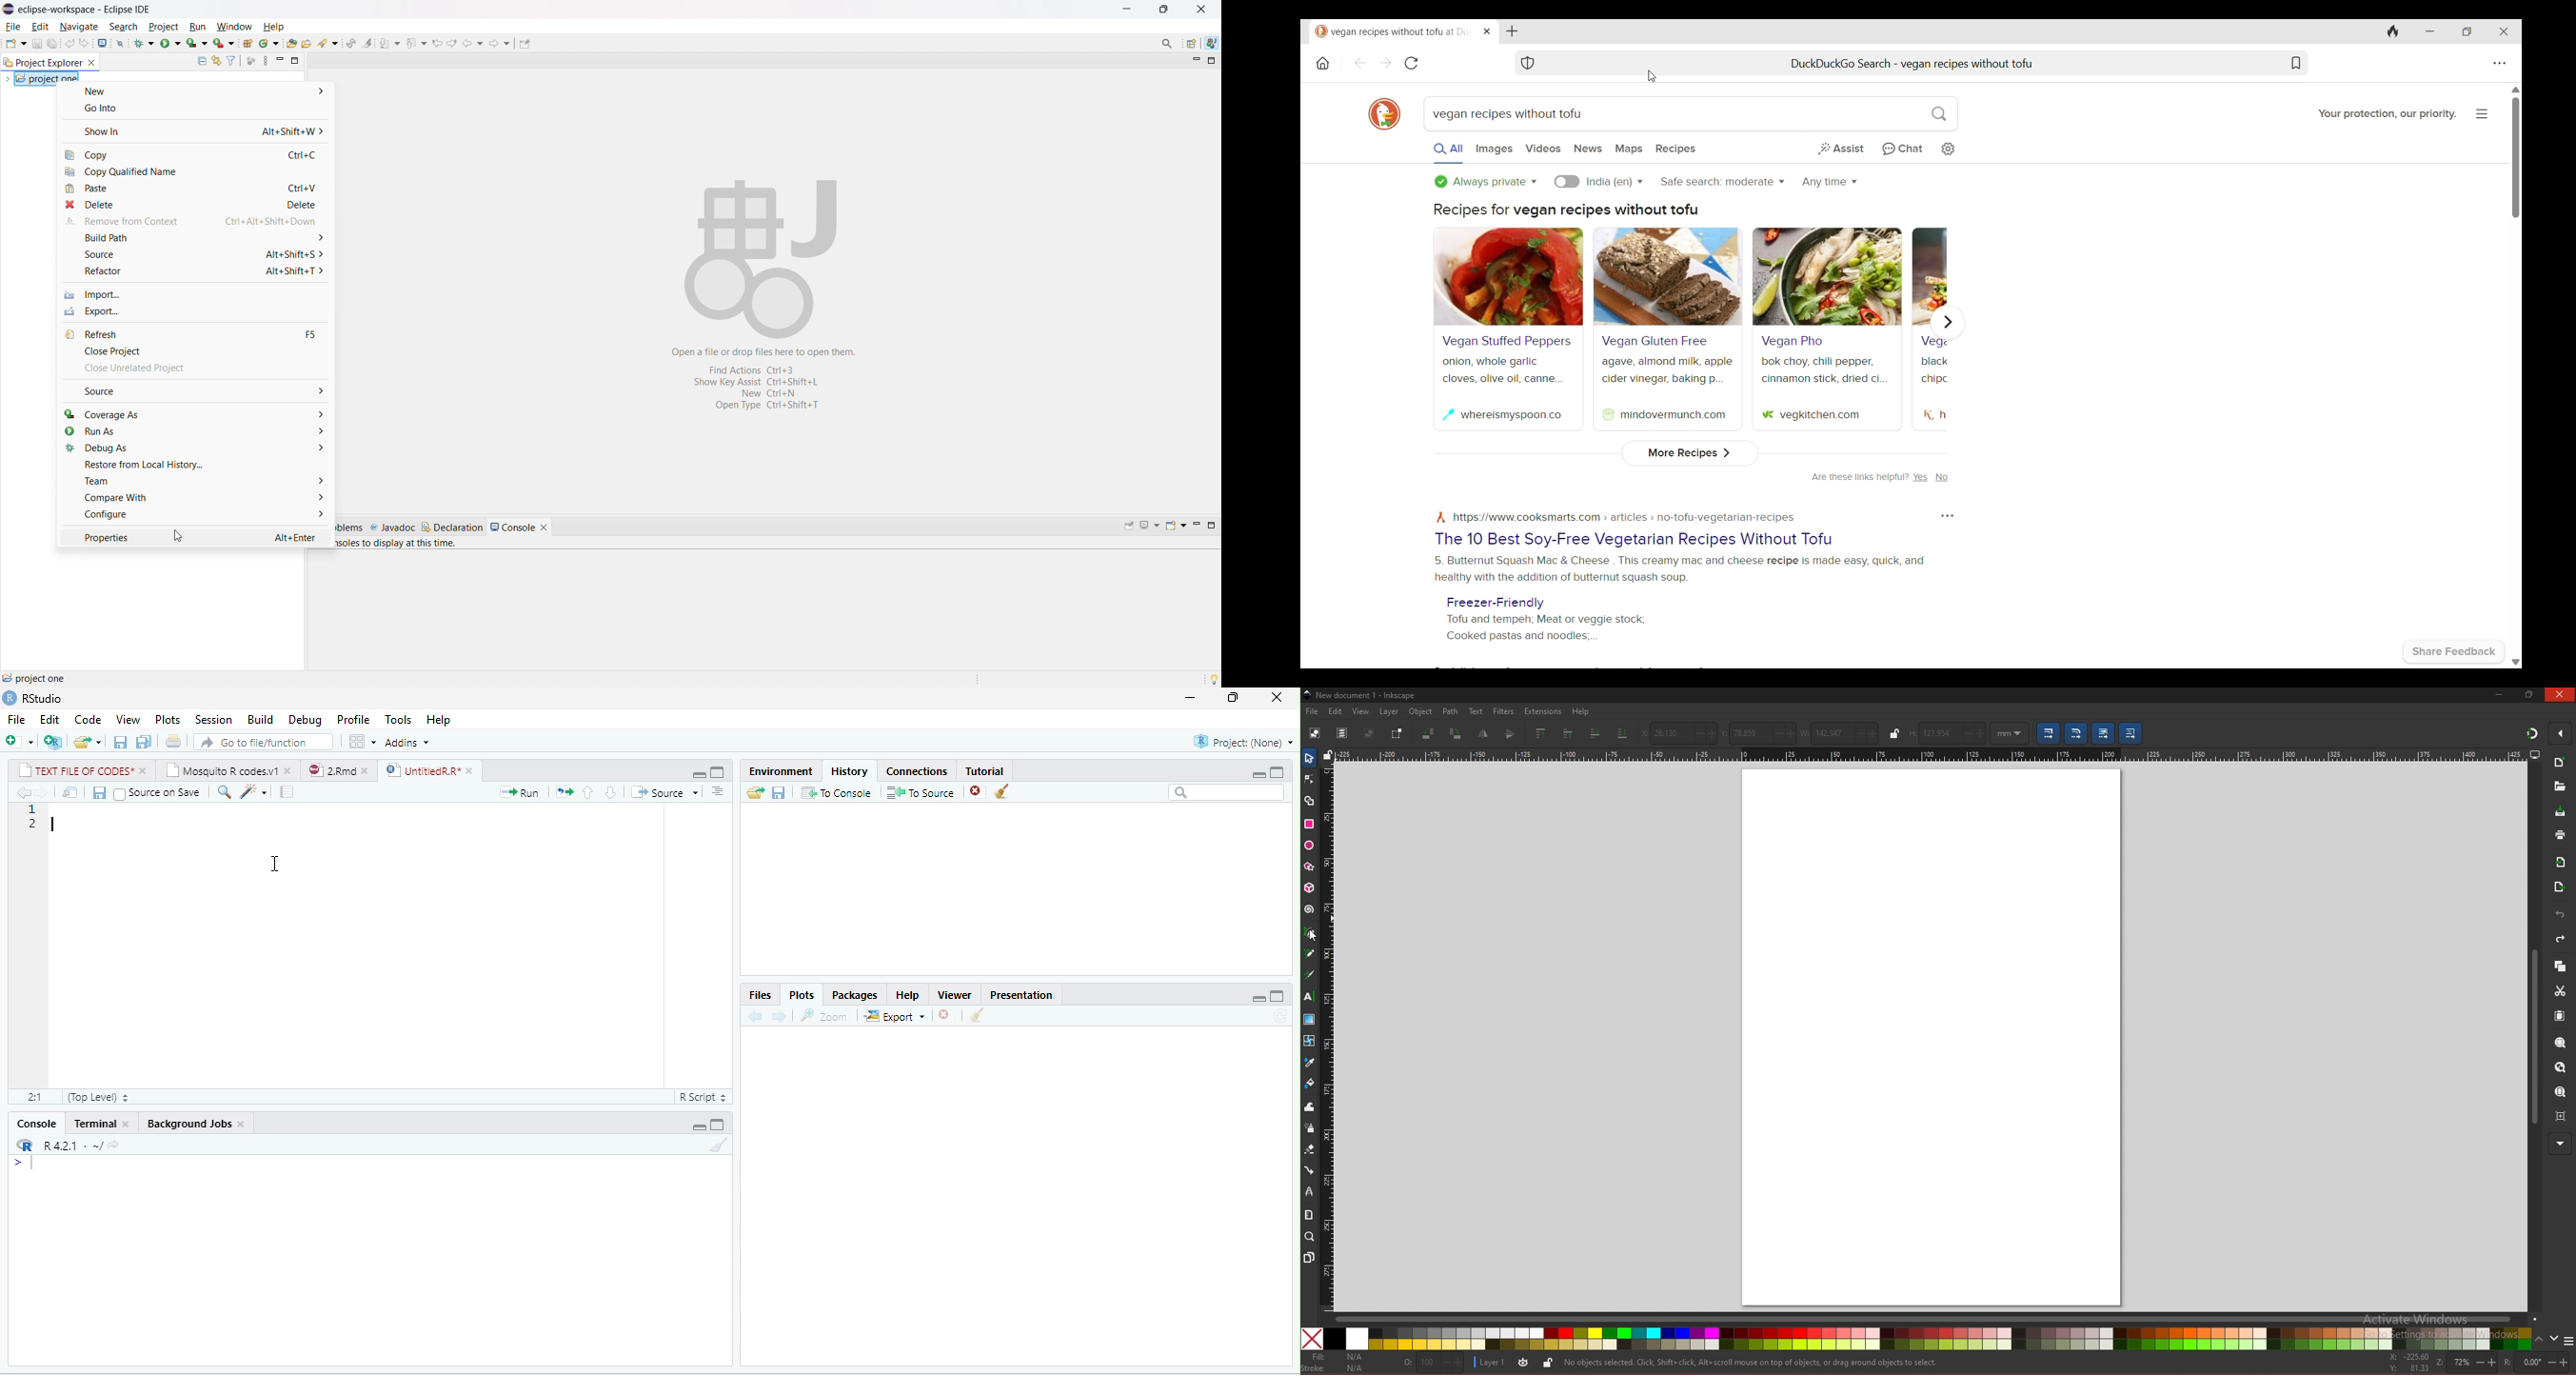 The image size is (2576, 1400). Describe the element at coordinates (9, 9) in the screenshot. I see `logo` at that location.